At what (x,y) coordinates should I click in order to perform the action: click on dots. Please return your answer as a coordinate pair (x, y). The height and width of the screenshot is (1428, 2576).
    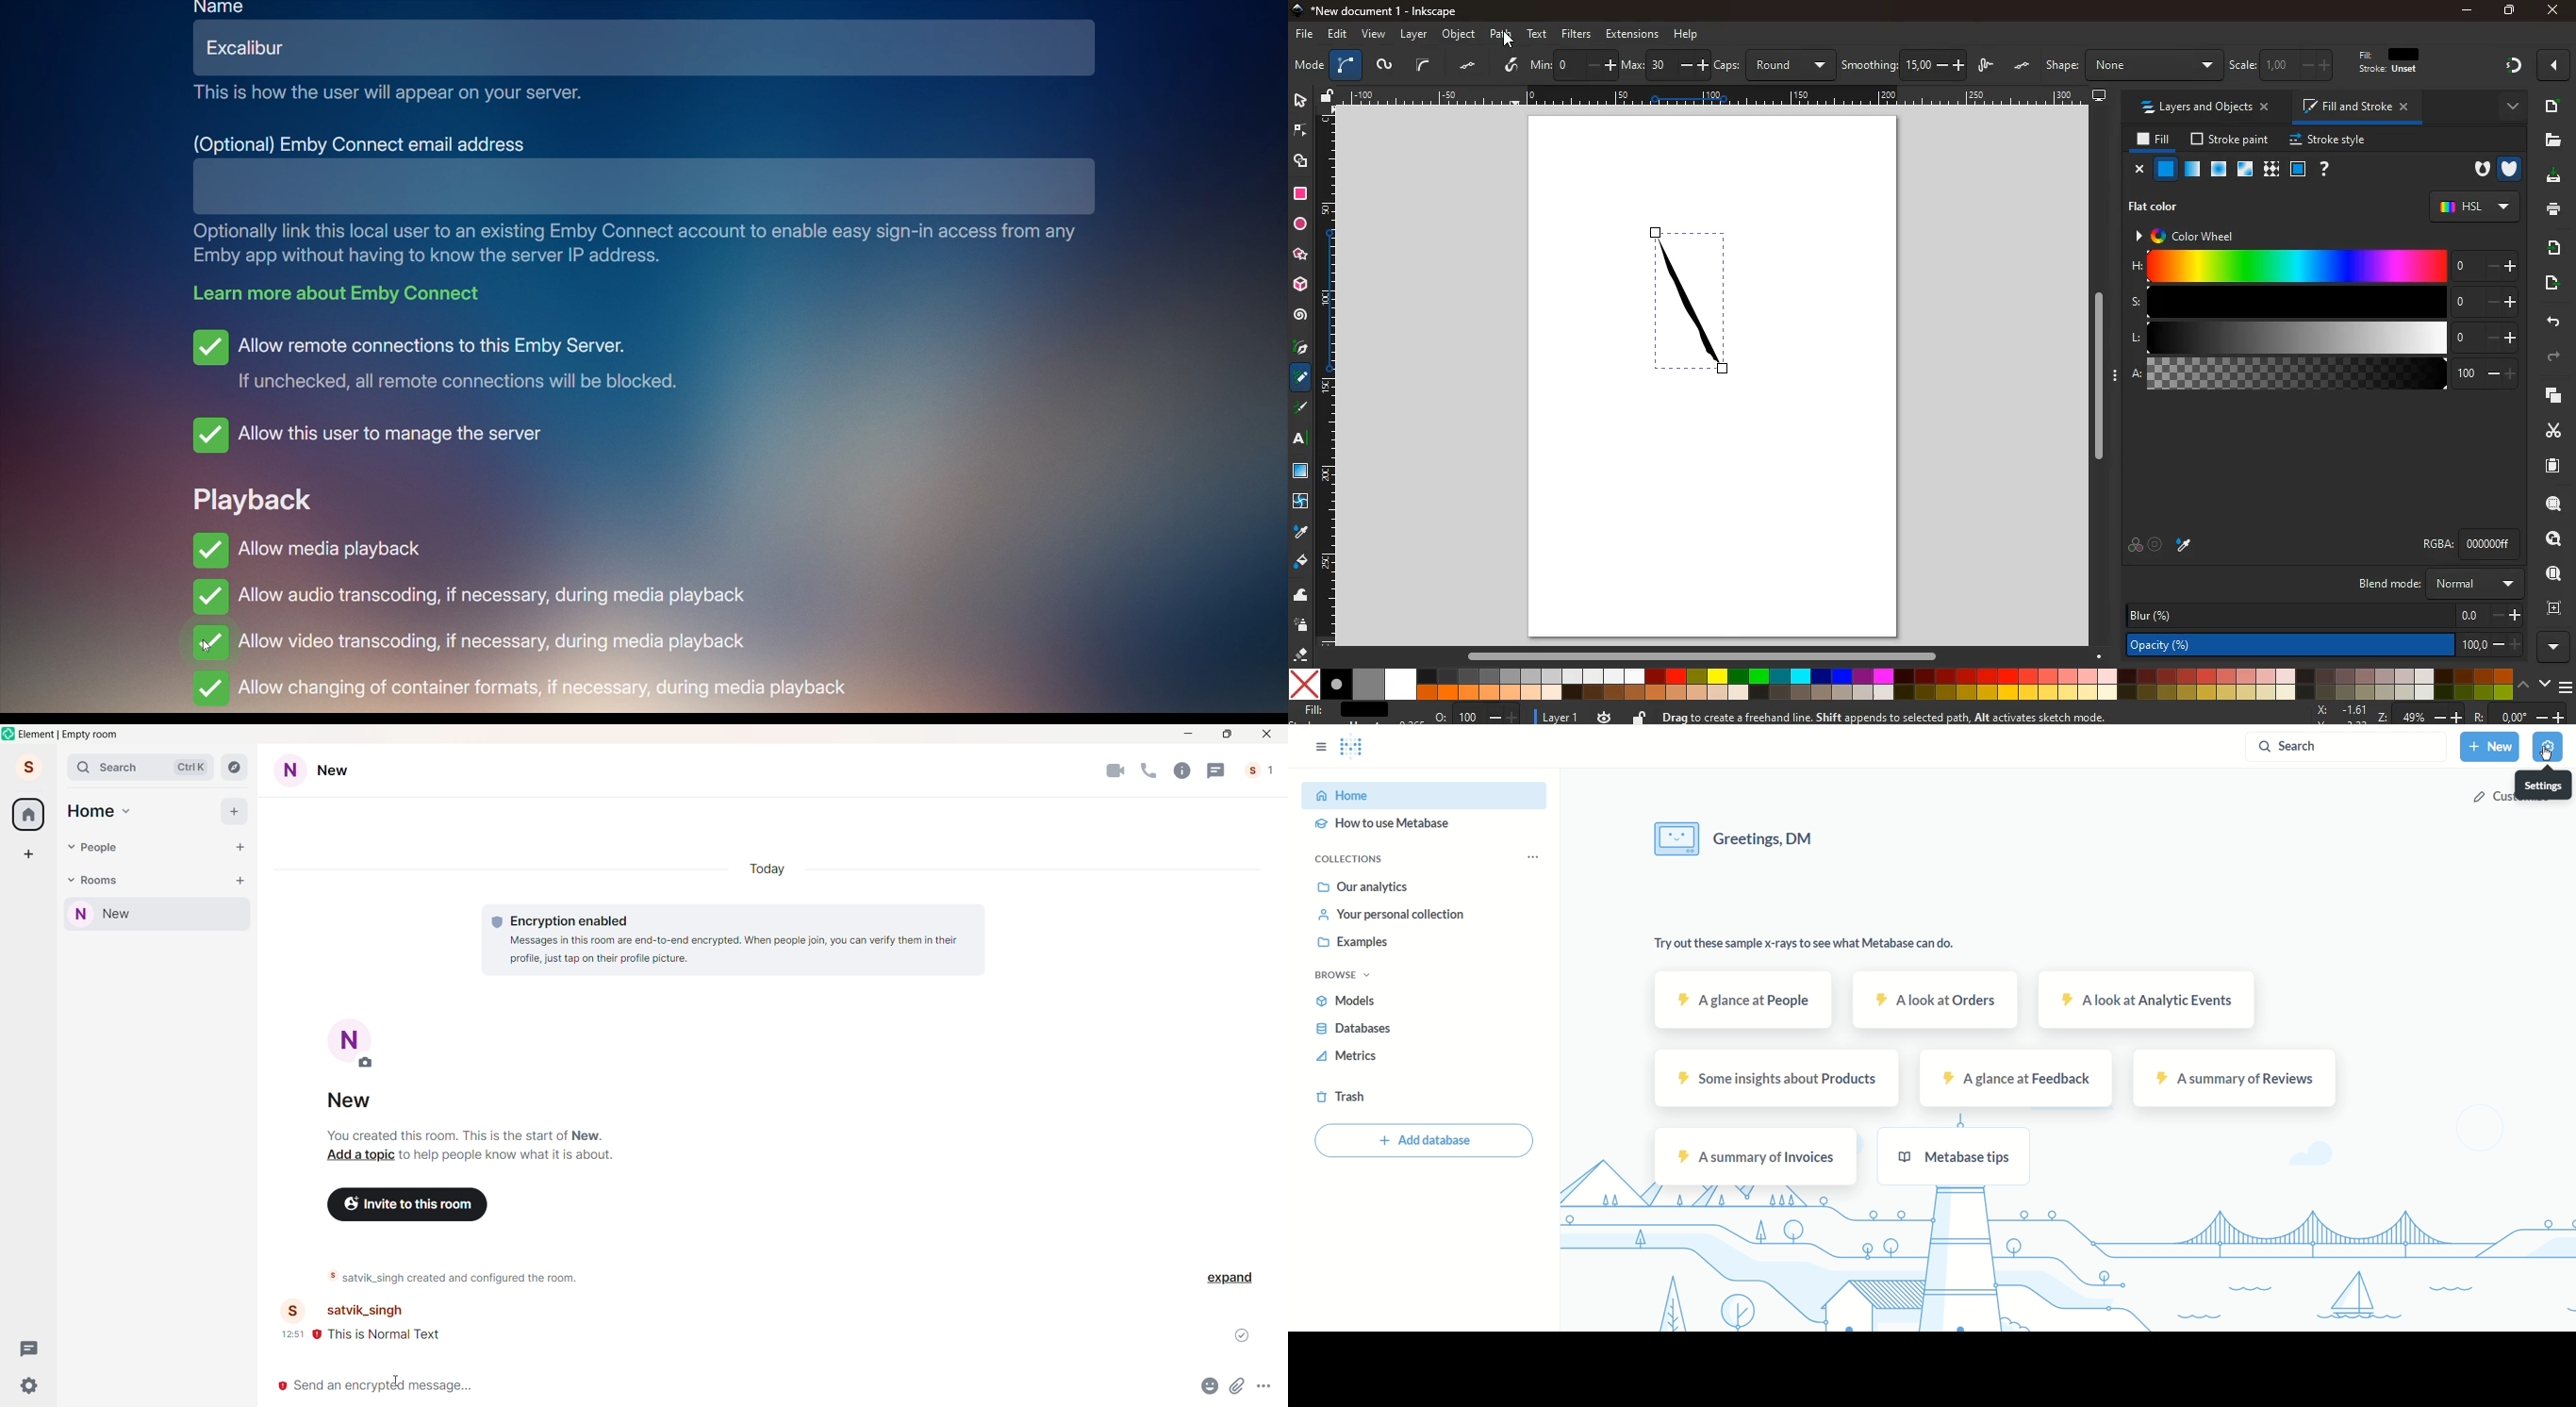
    Looking at the image, I should click on (1470, 66).